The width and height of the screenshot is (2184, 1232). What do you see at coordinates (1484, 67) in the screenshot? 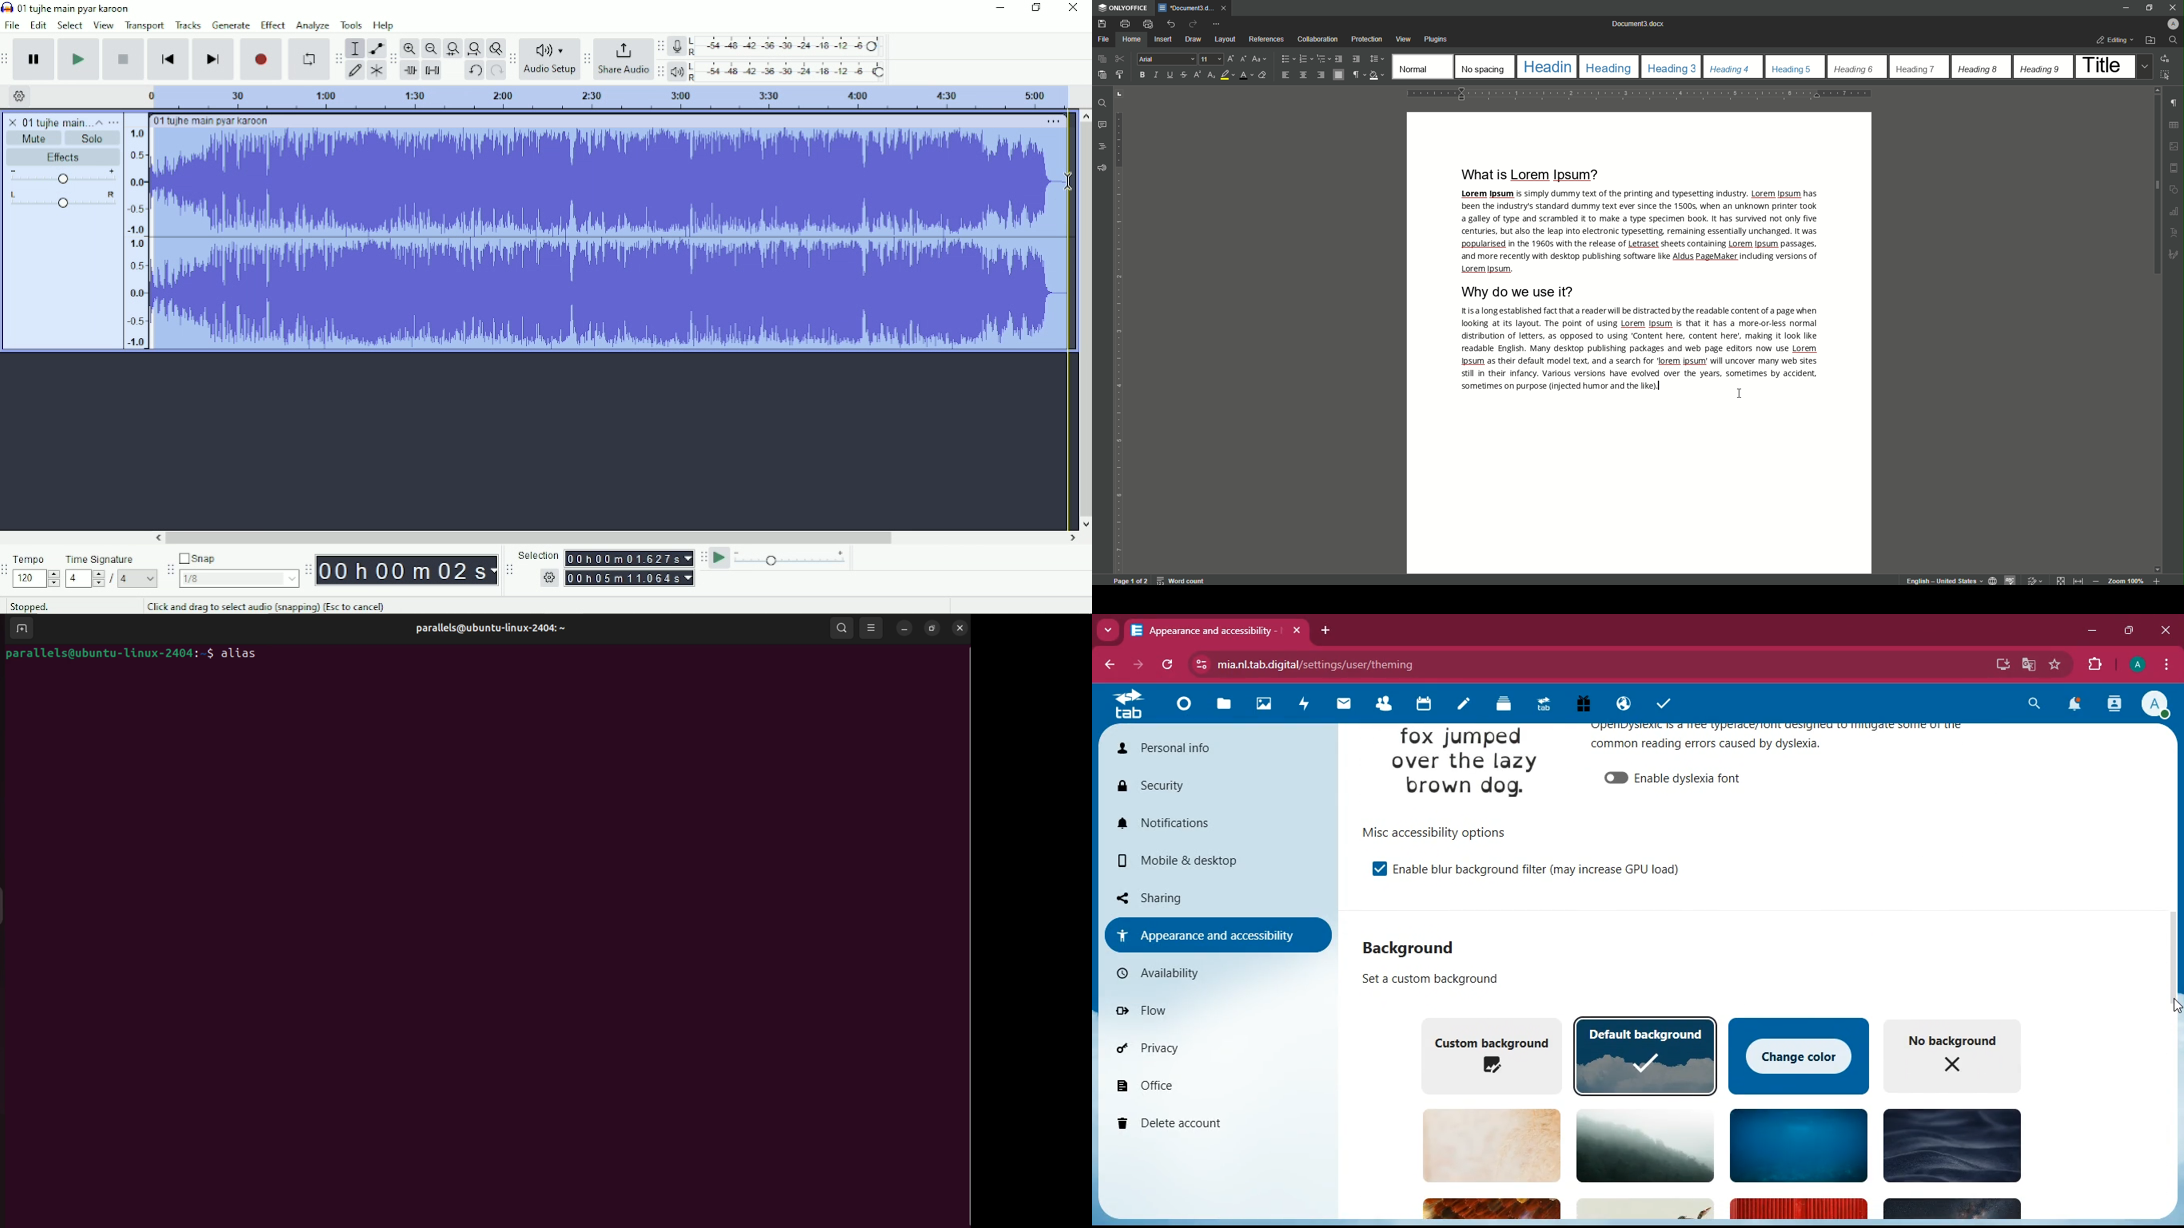
I see `No Spacing` at bounding box center [1484, 67].